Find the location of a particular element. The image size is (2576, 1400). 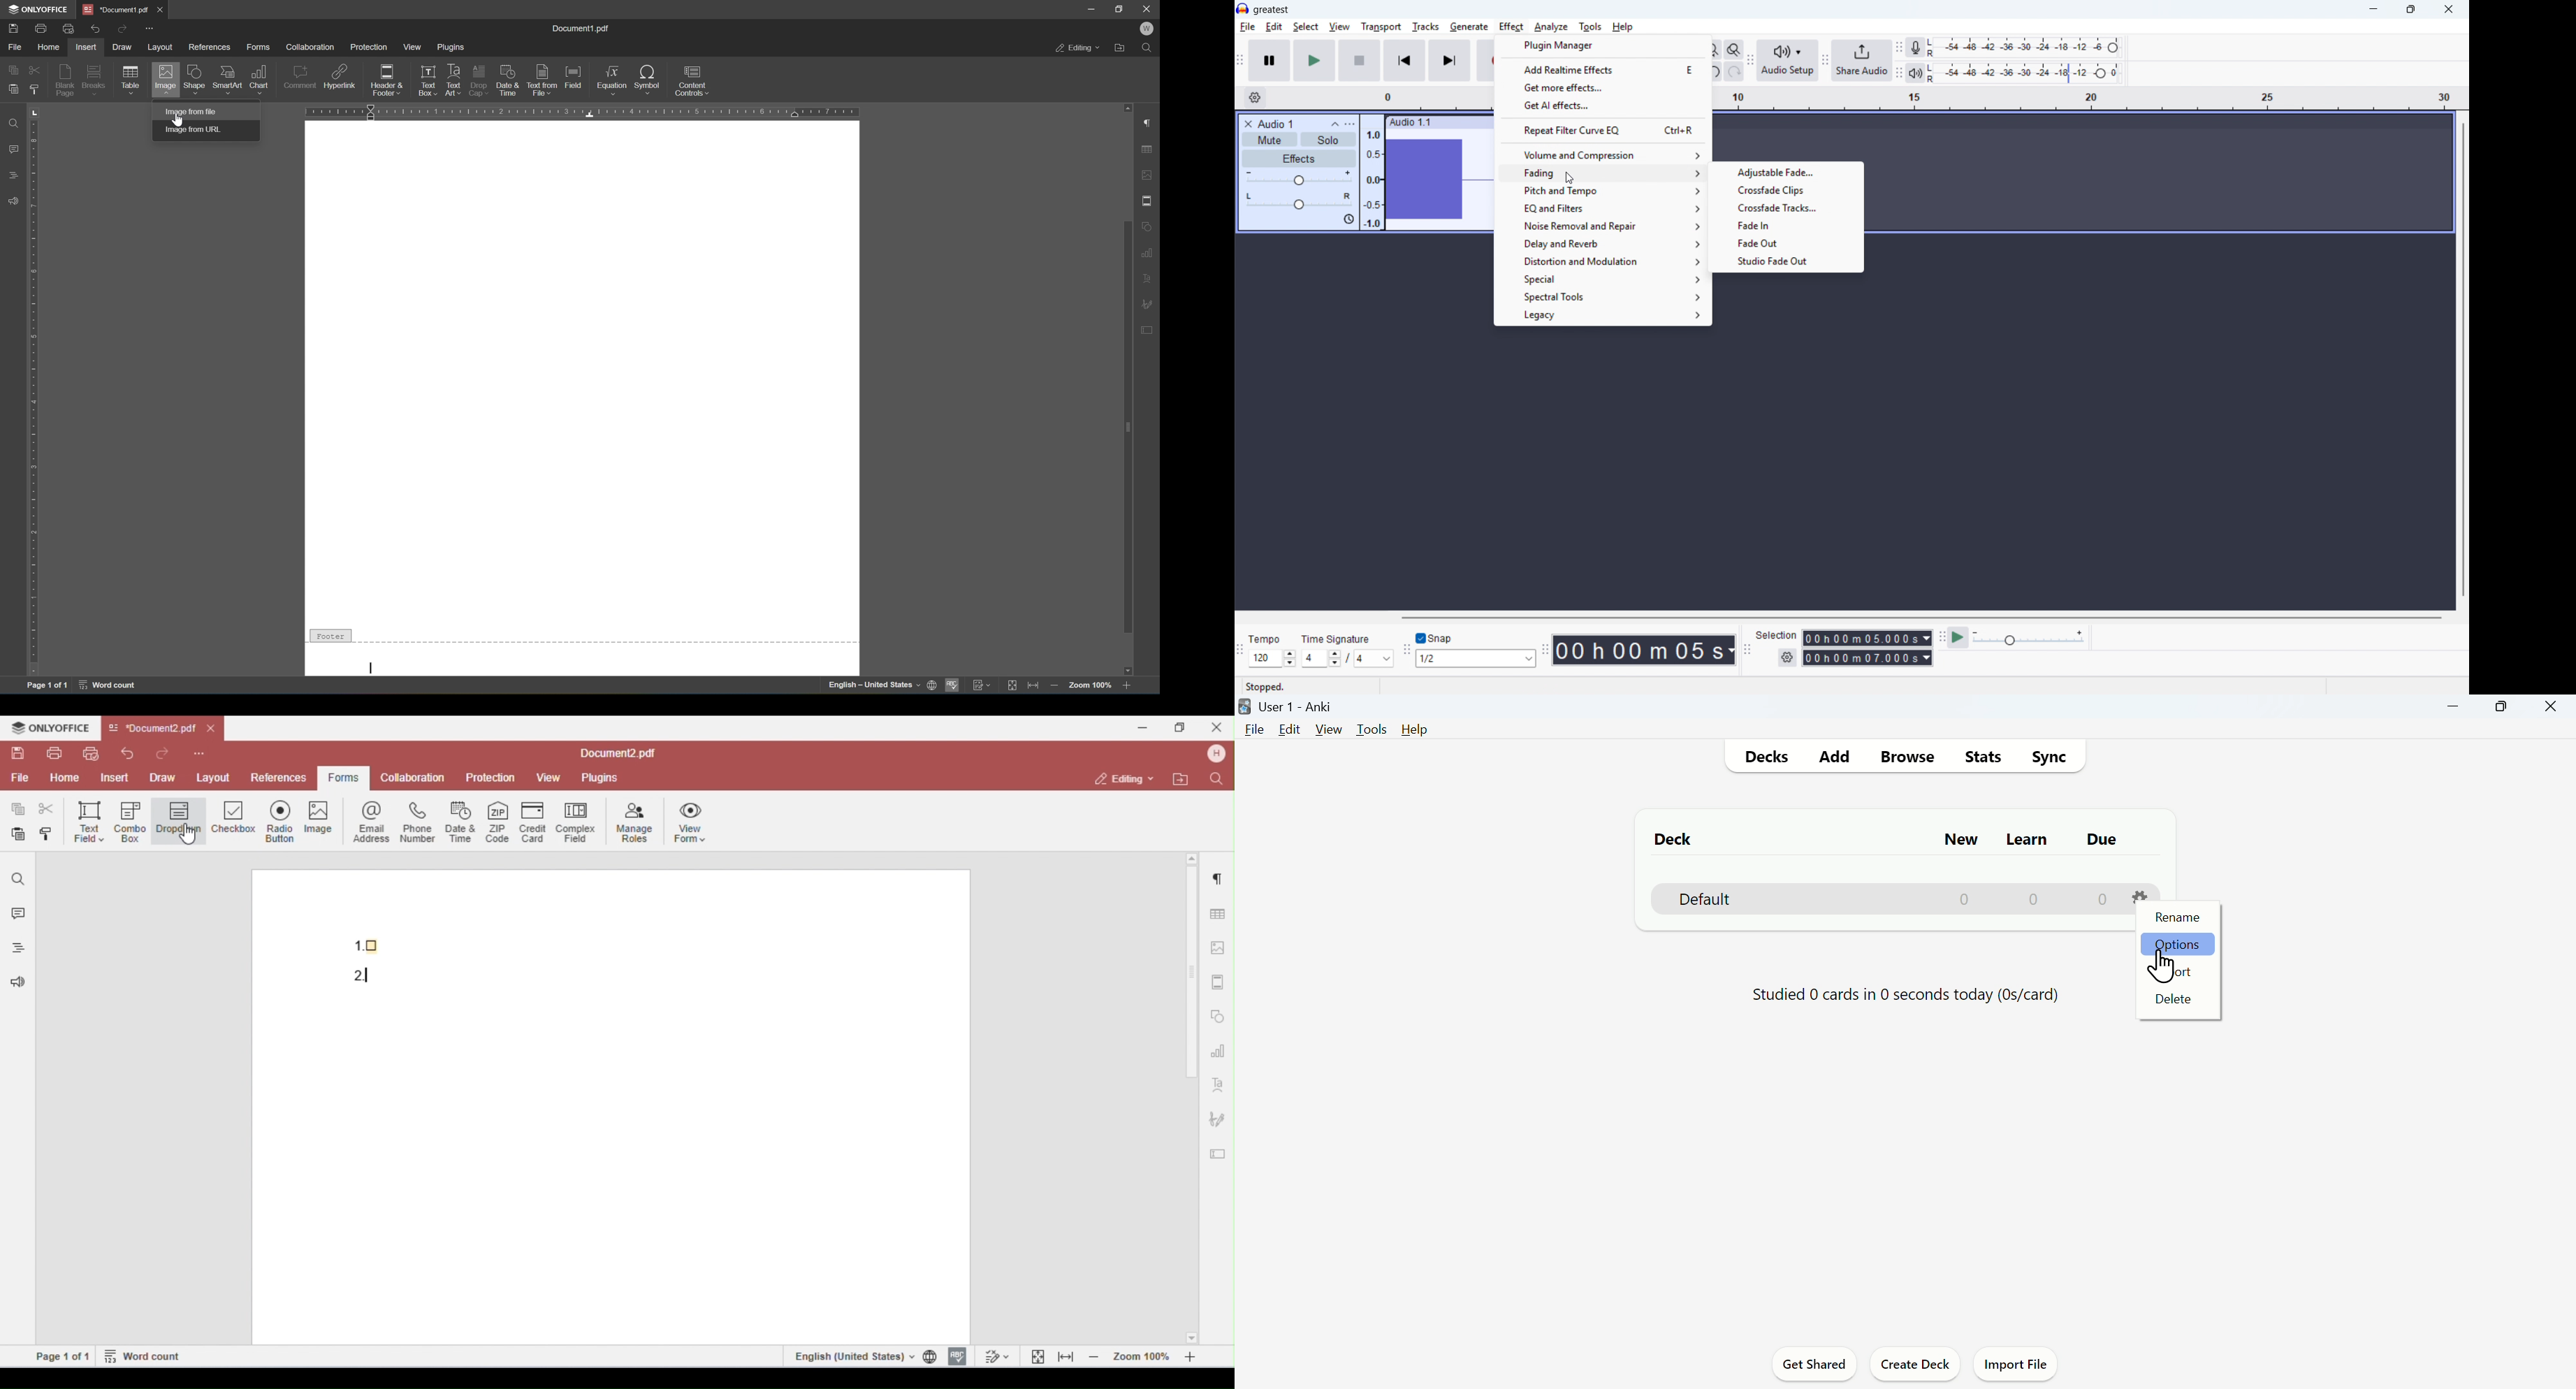

chart settings is located at coordinates (1148, 251).